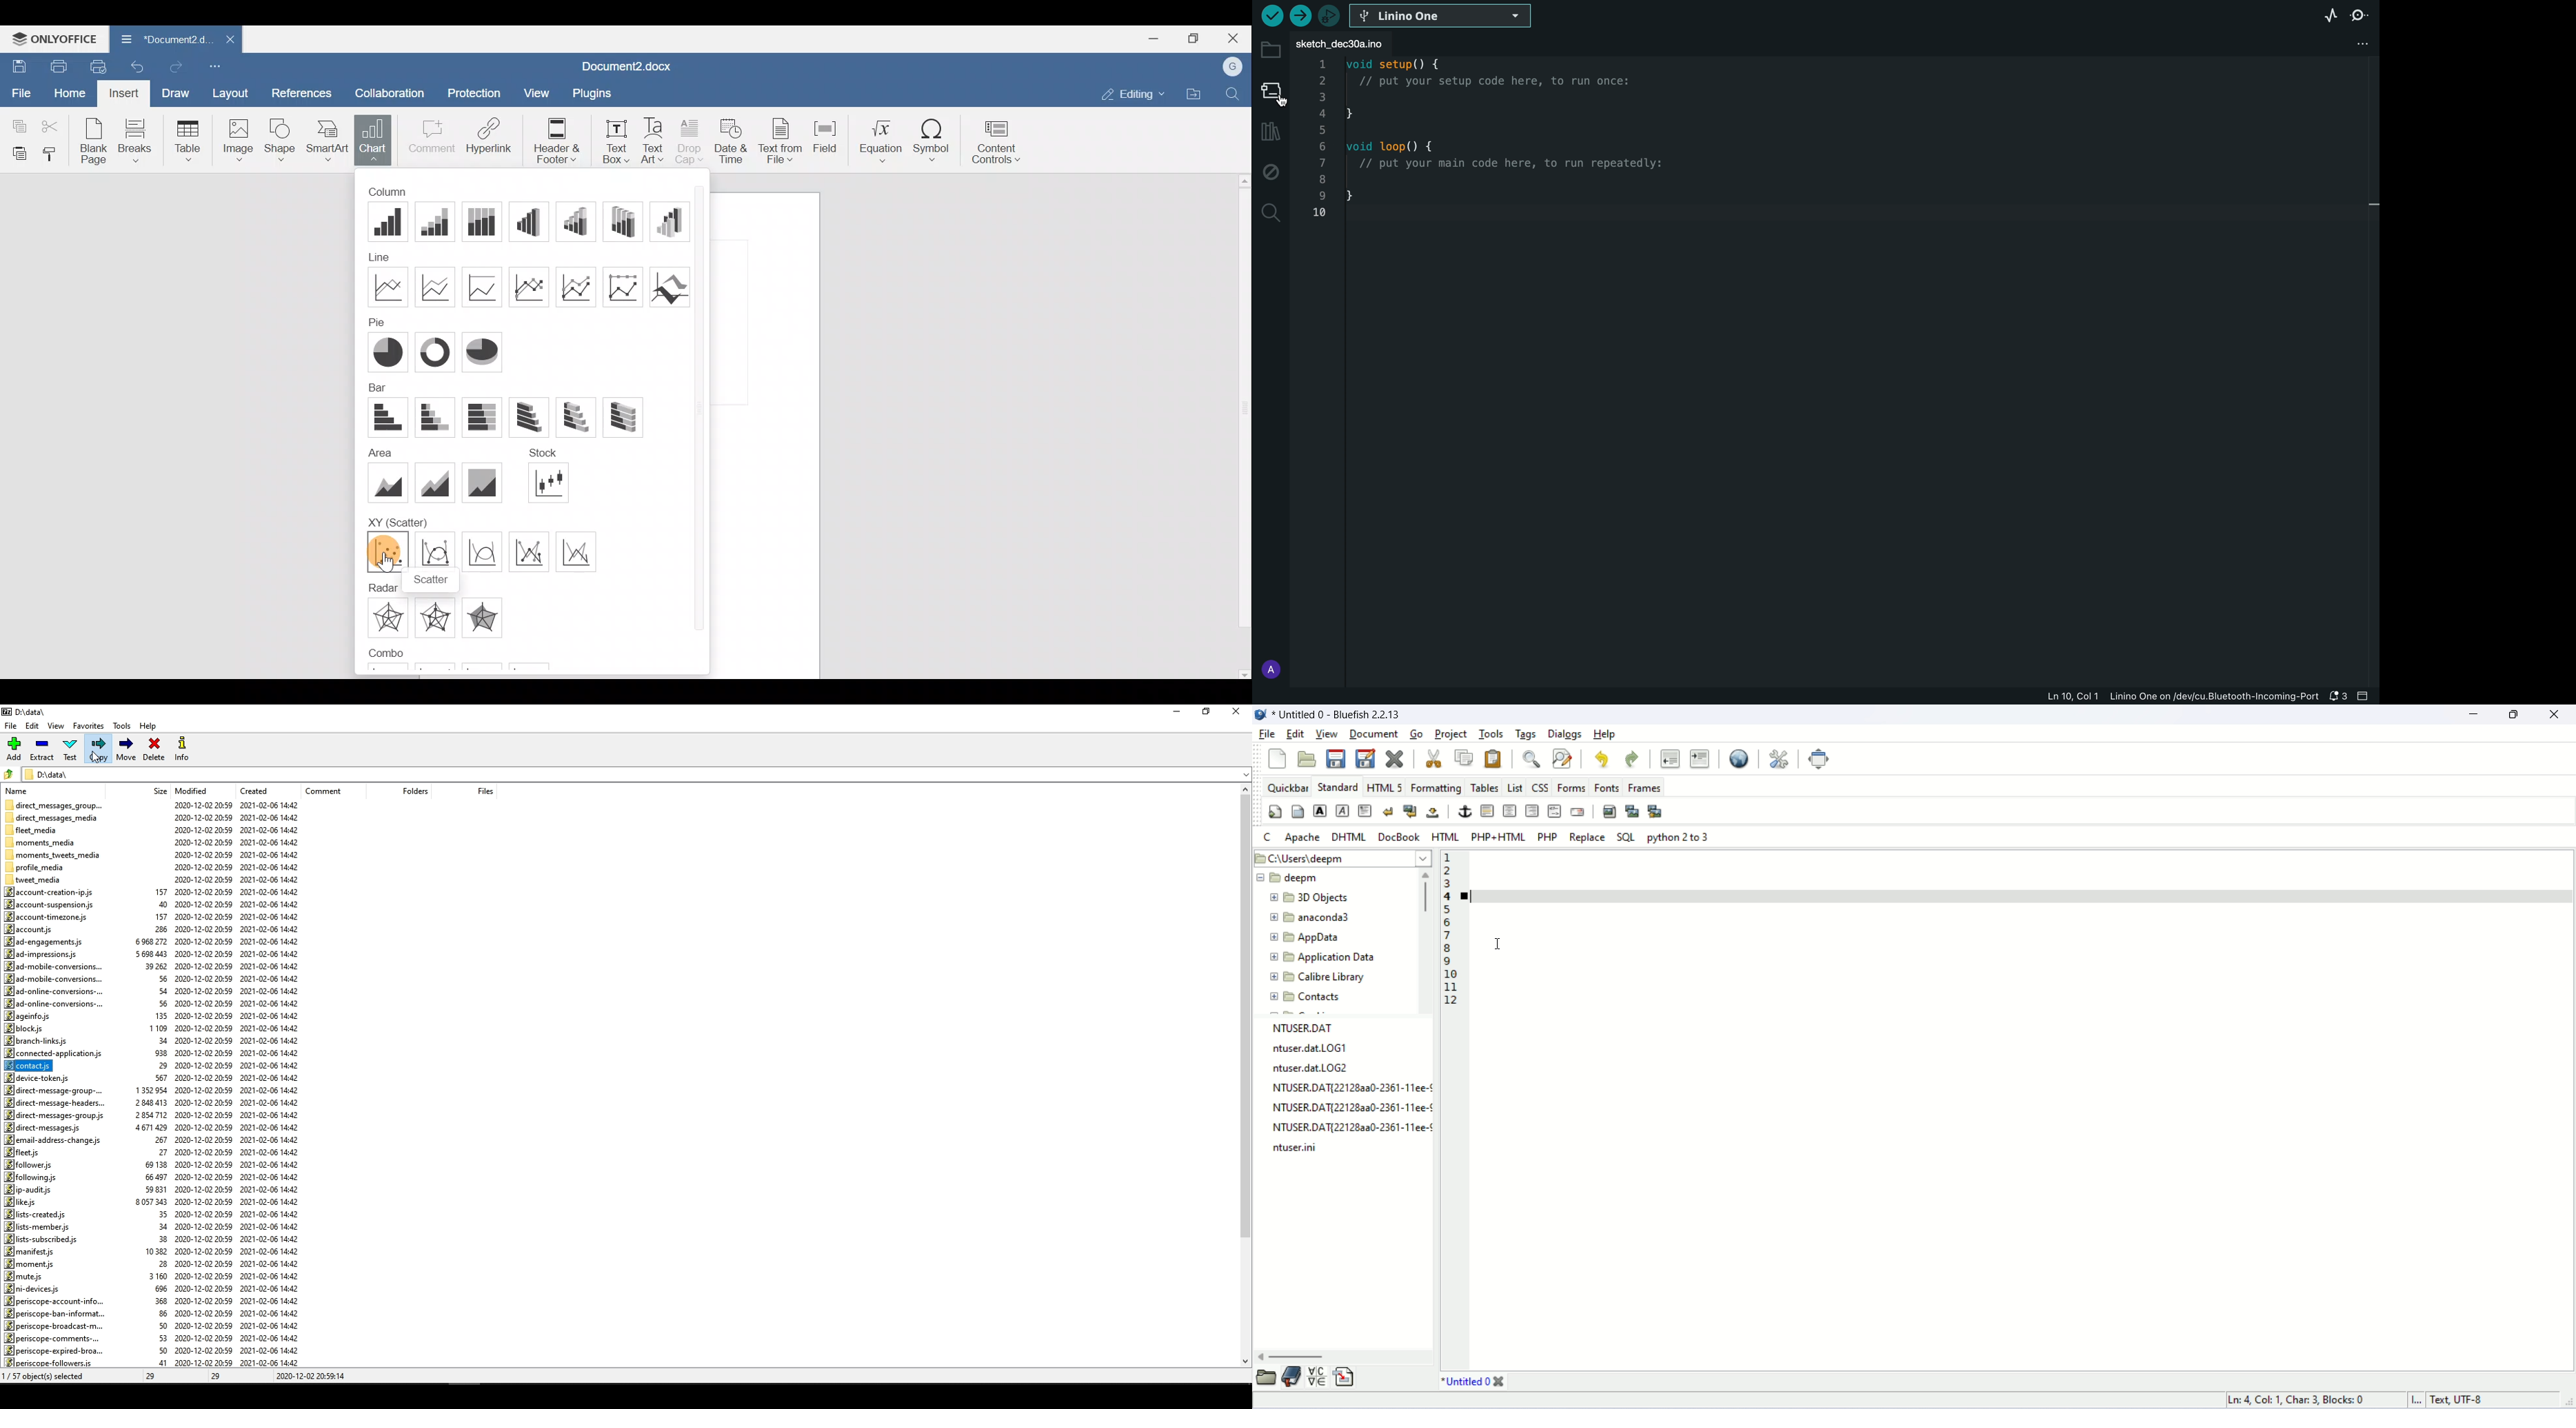  I want to click on Blank page, so click(95, 142).